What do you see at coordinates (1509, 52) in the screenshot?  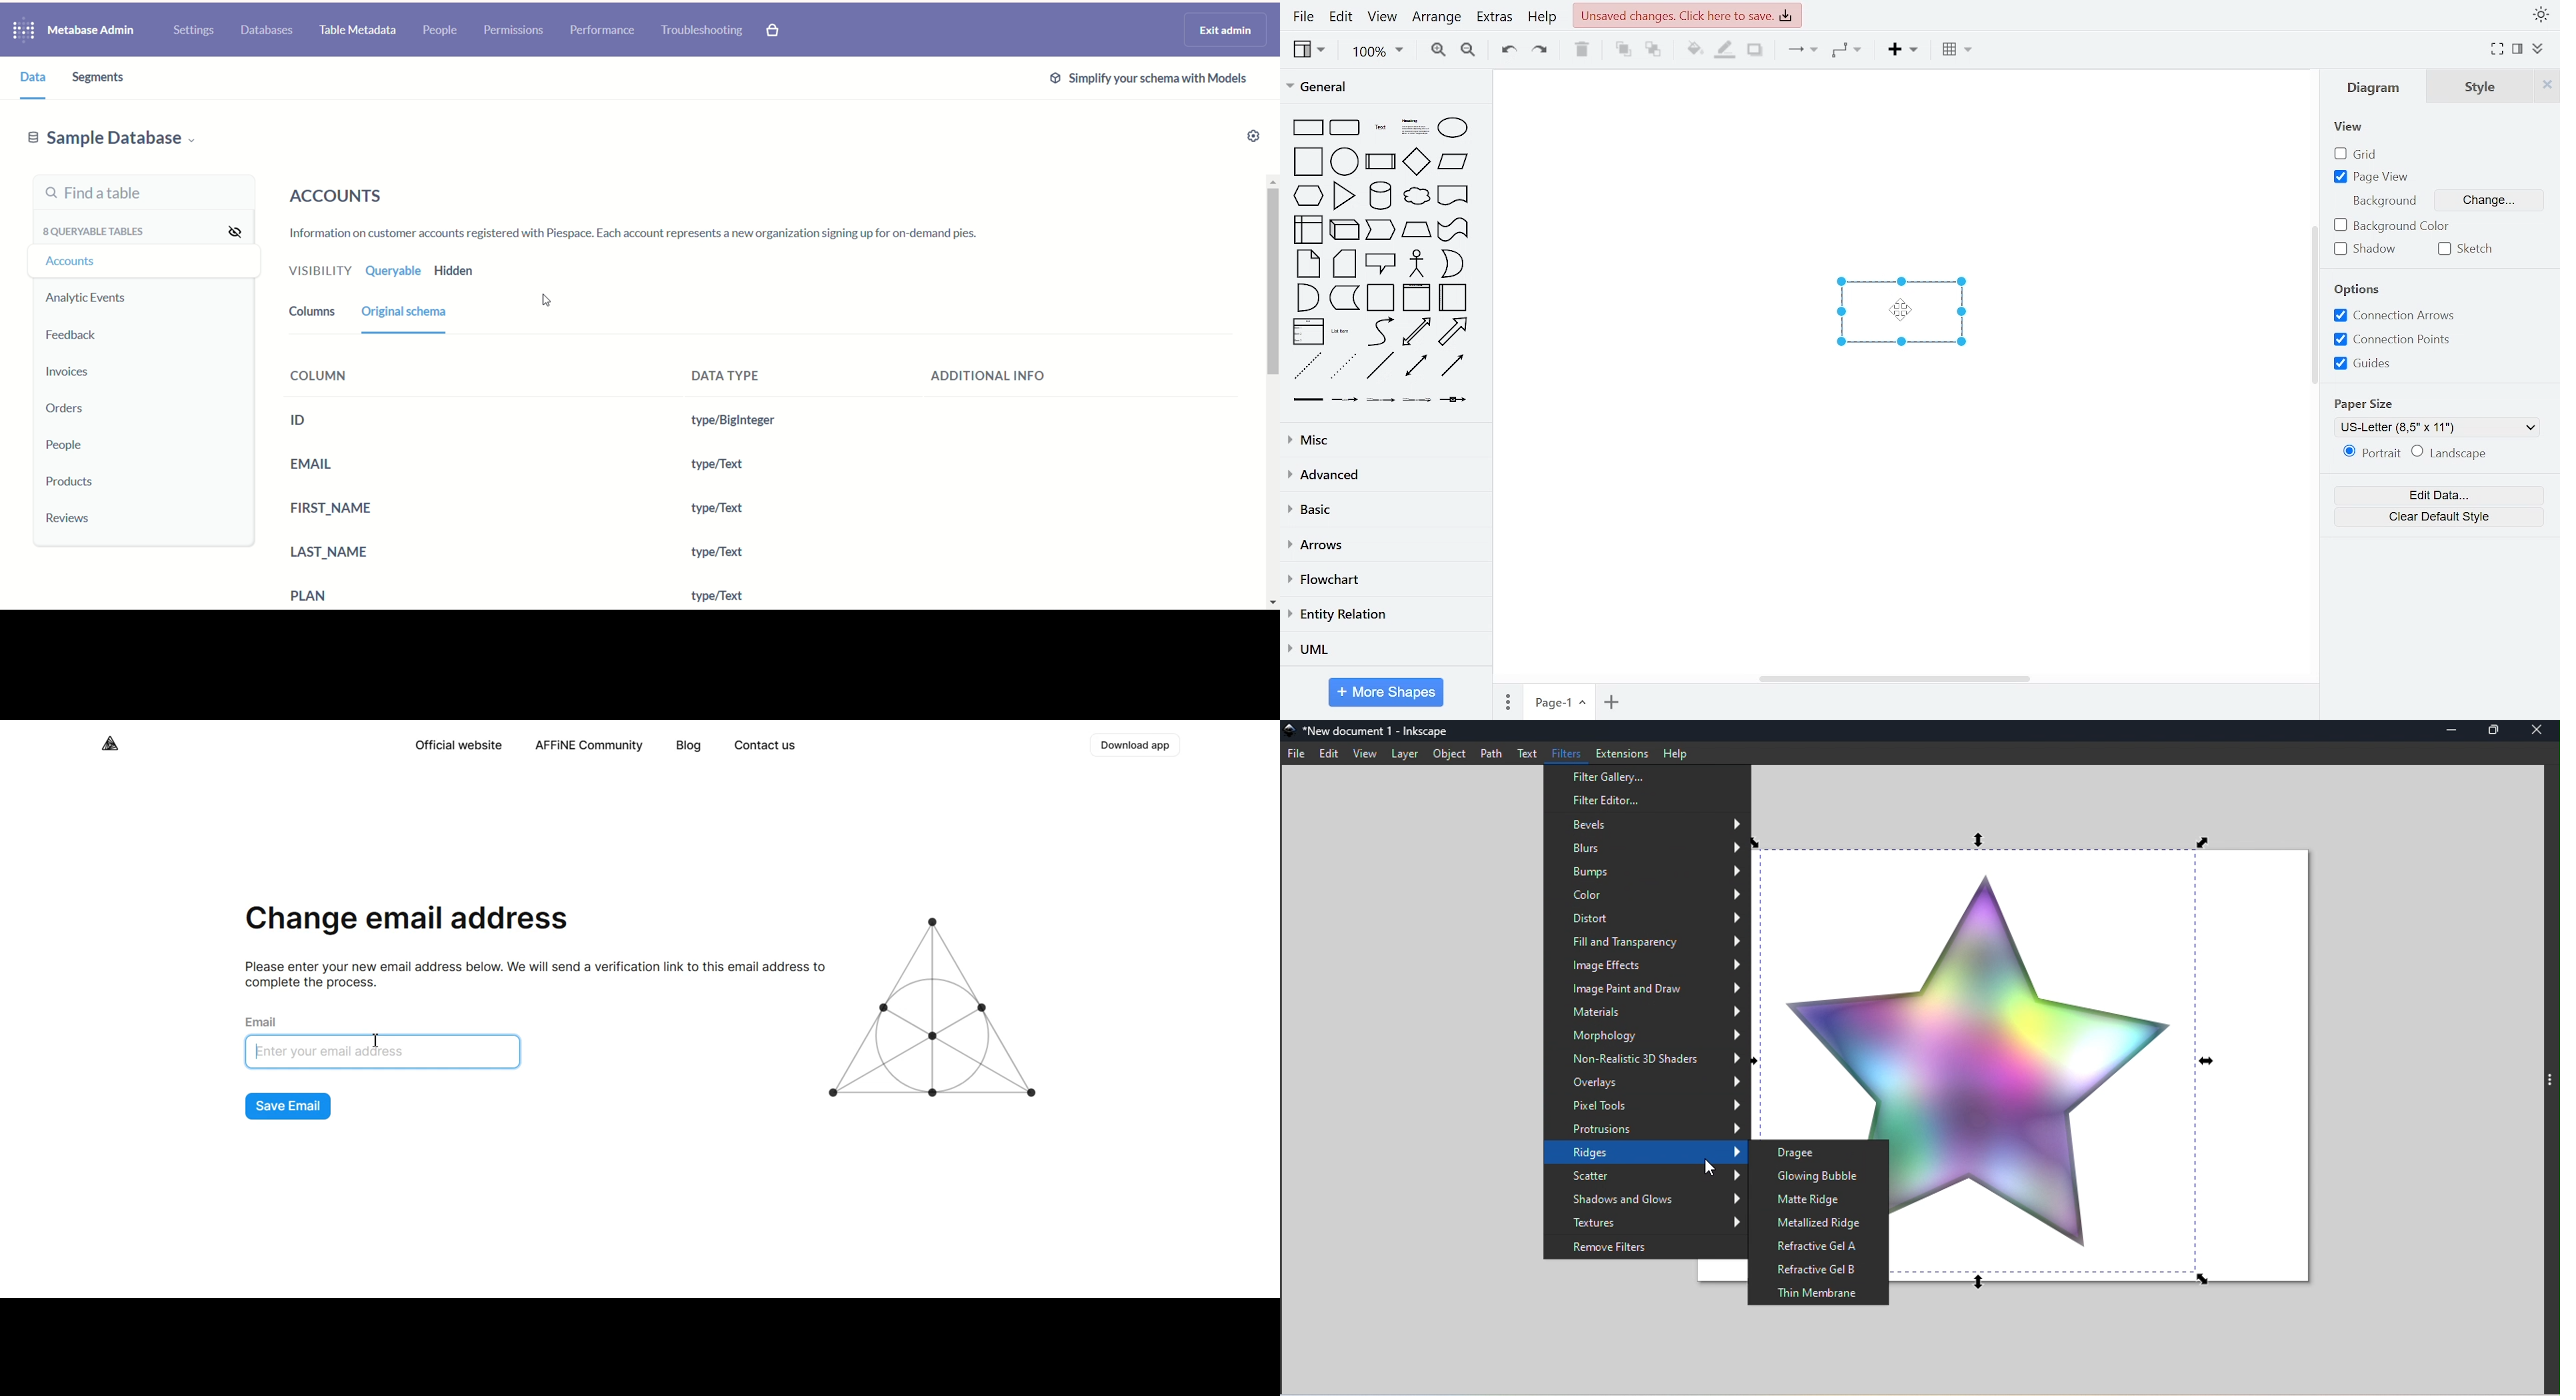 I see `undo` at bounding box center [1509, 52].